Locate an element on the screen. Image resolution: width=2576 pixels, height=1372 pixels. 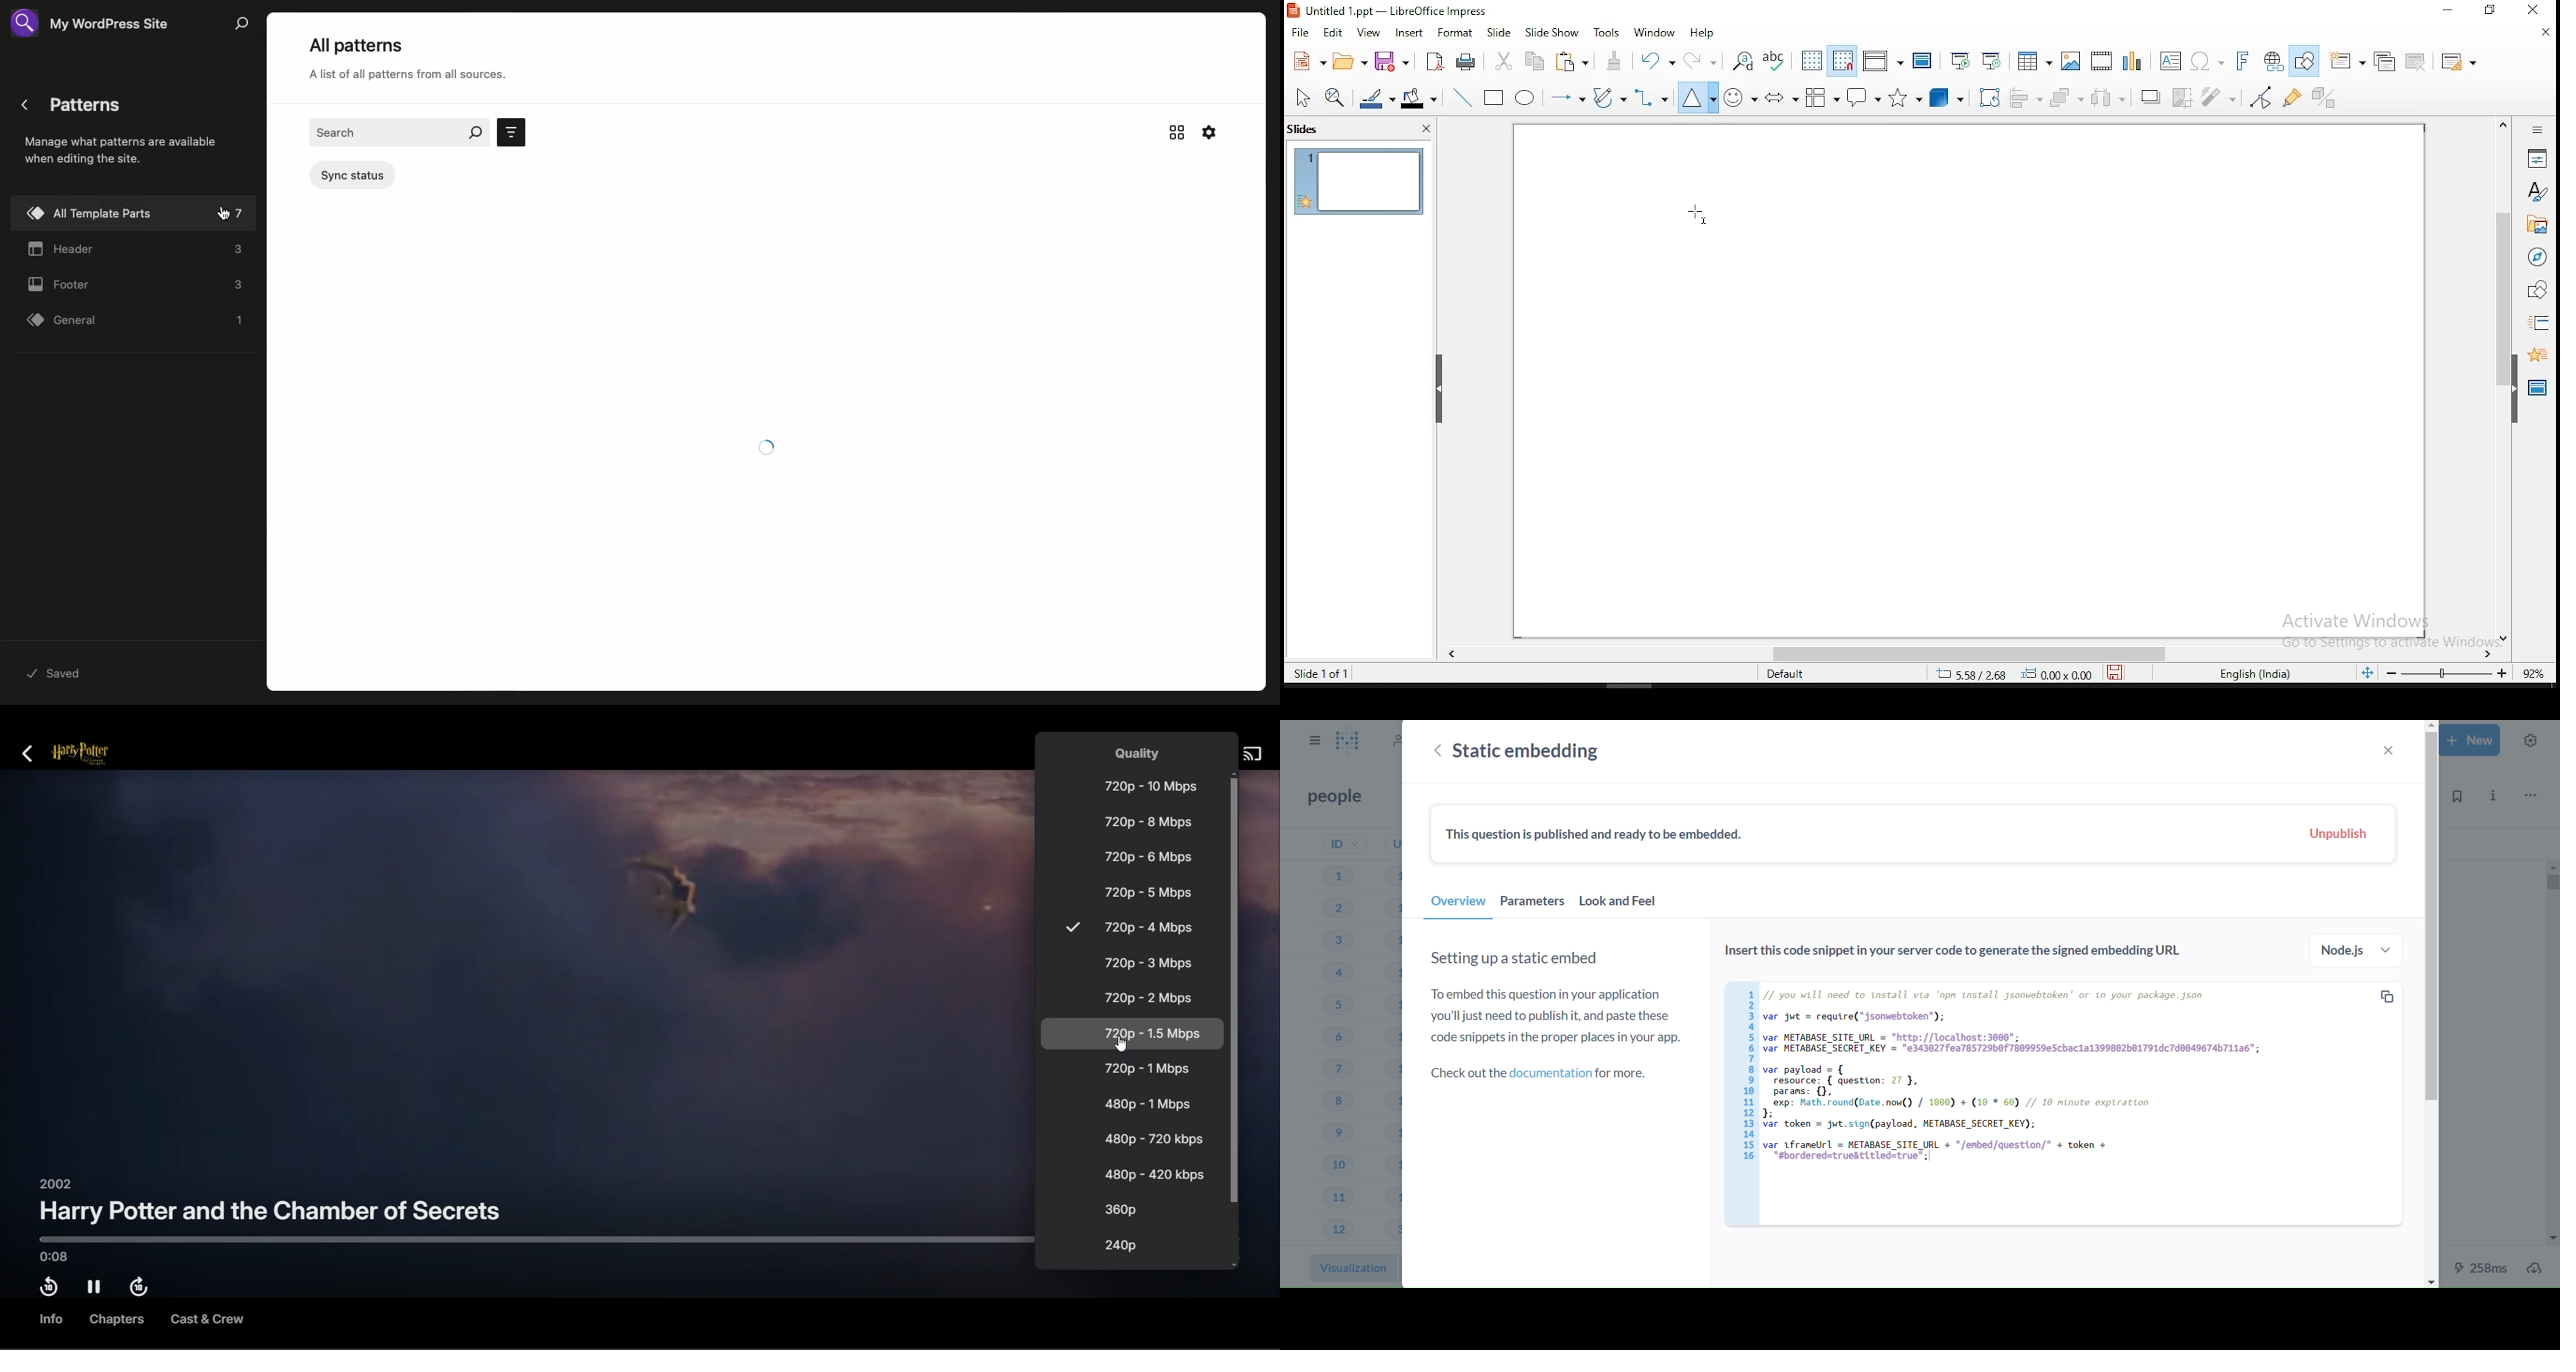
slide layout is located at coordinates (2459, 59).